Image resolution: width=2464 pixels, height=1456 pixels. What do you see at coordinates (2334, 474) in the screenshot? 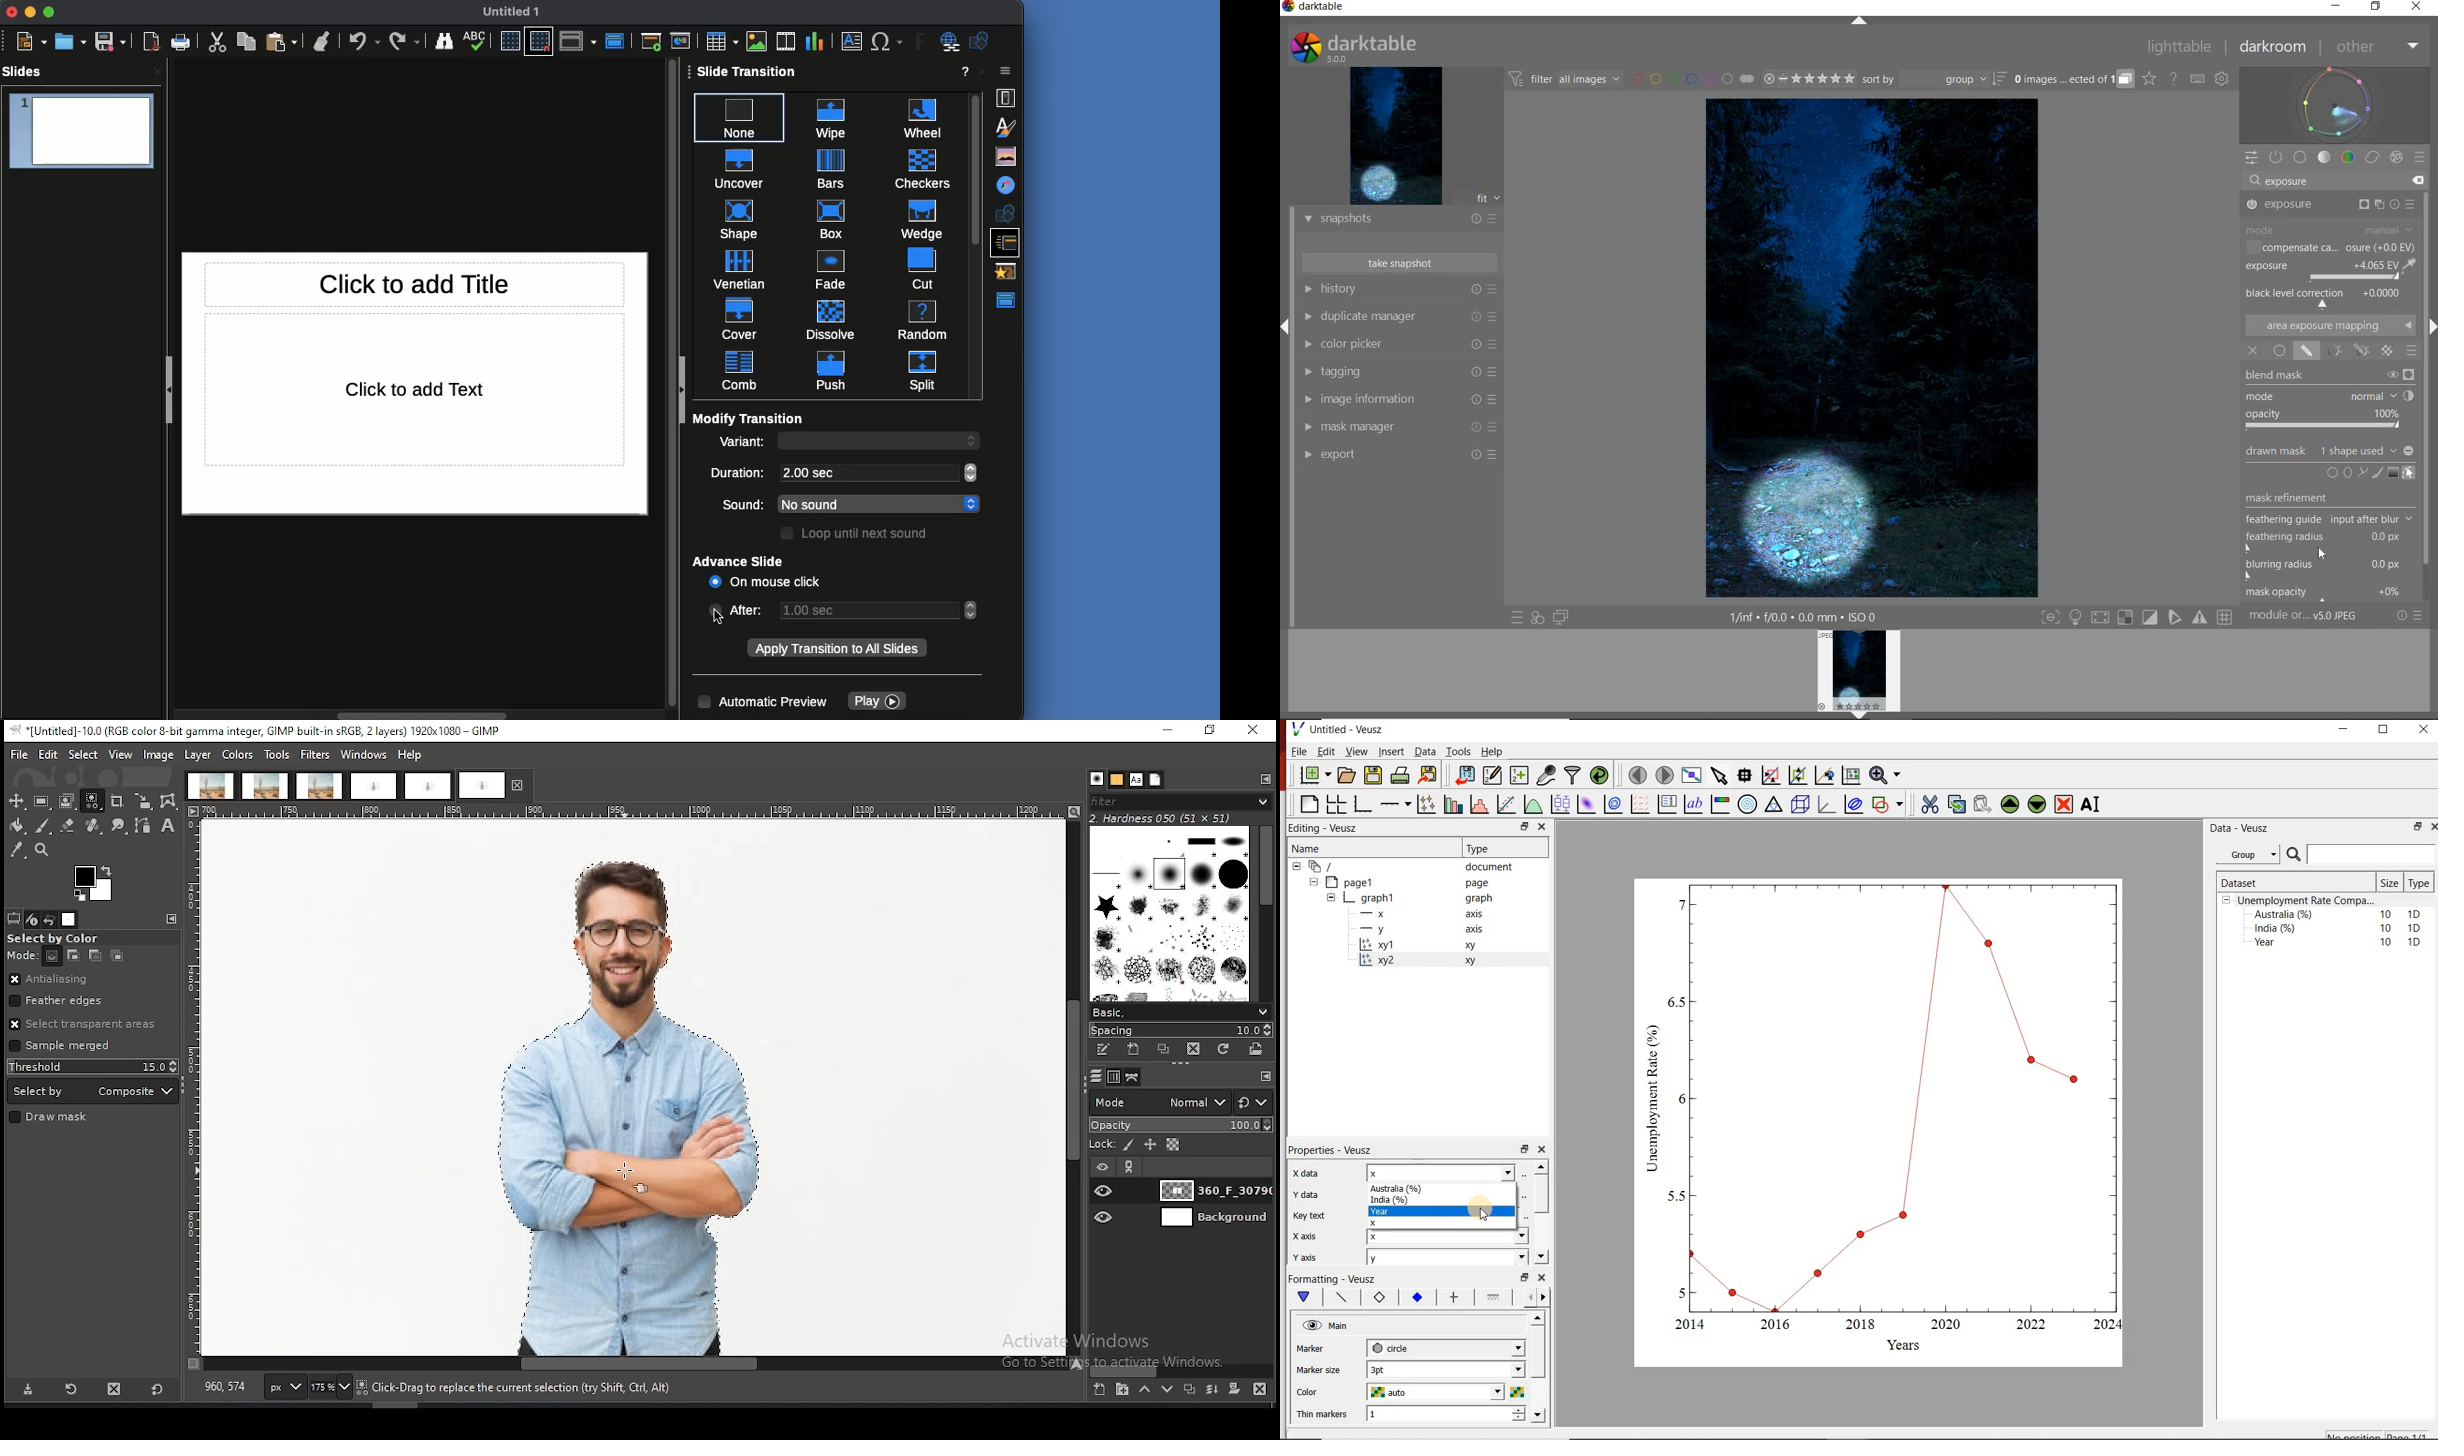
I see `ADD CIRCLE` at bounding box center [2334, 474].